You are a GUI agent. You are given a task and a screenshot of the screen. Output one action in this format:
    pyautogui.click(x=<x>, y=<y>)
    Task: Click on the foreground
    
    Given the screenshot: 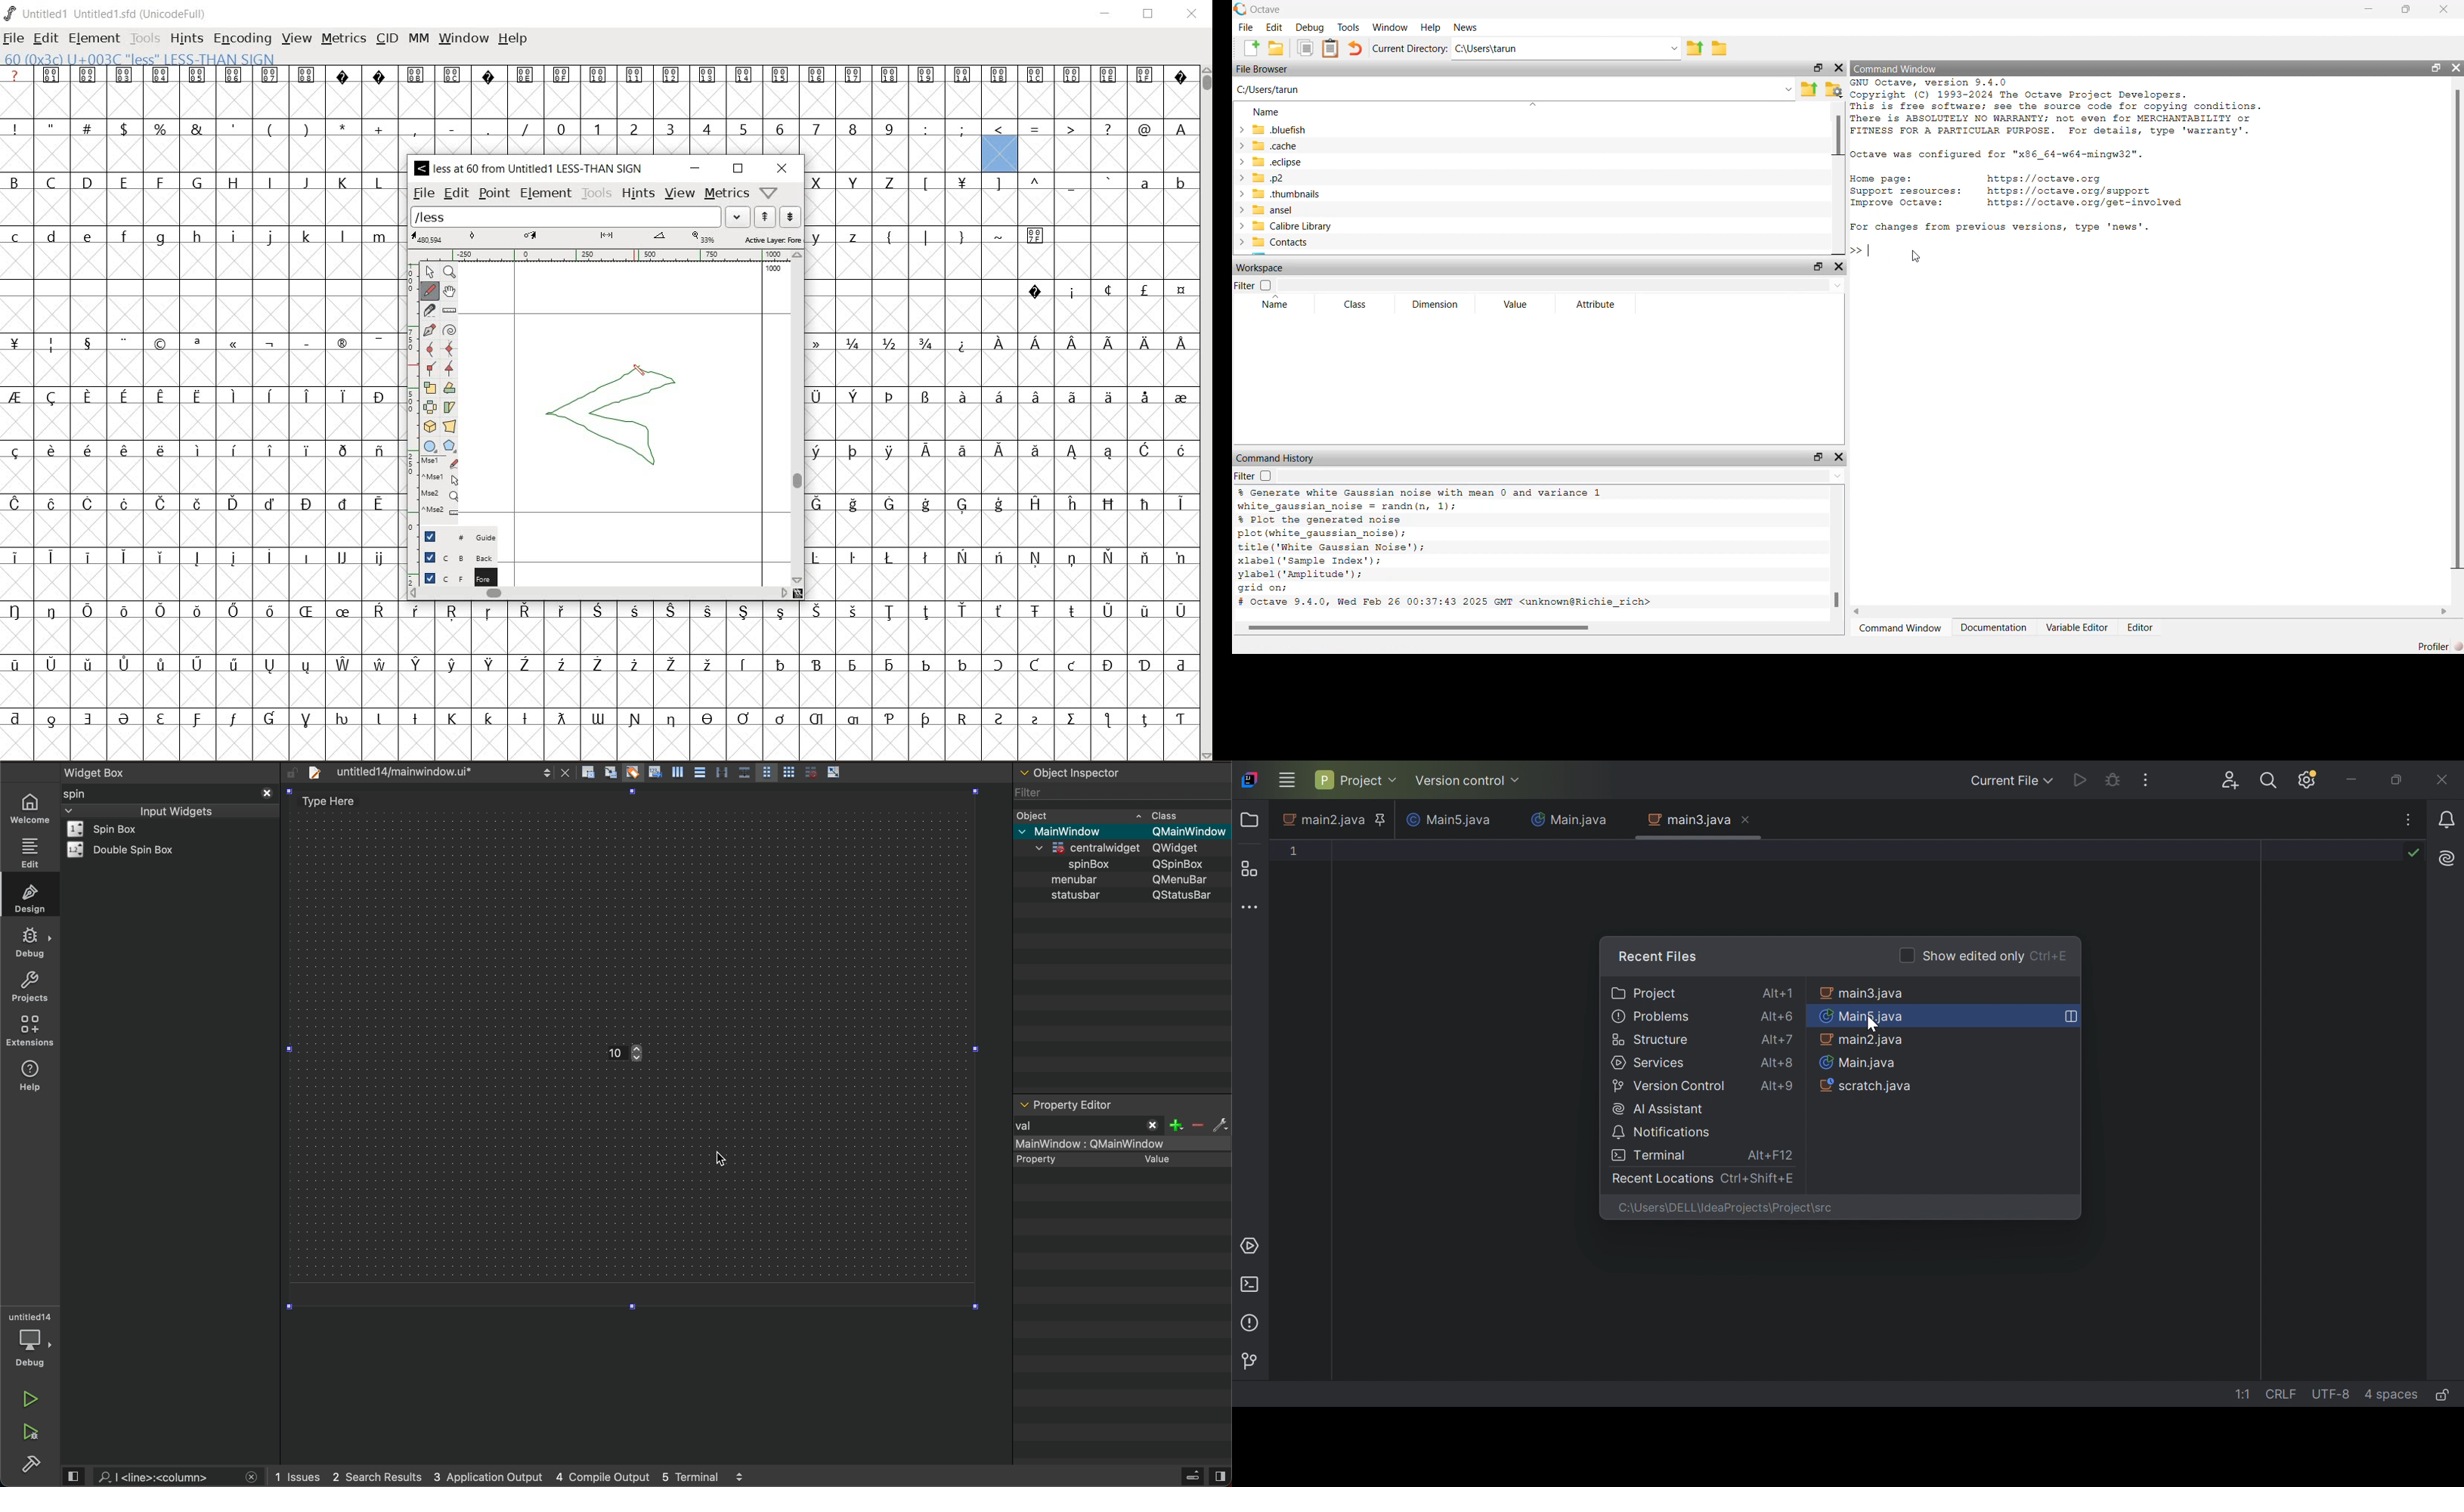 What is the action you would take?
    pyautogui.click(x=452, y=574)
    